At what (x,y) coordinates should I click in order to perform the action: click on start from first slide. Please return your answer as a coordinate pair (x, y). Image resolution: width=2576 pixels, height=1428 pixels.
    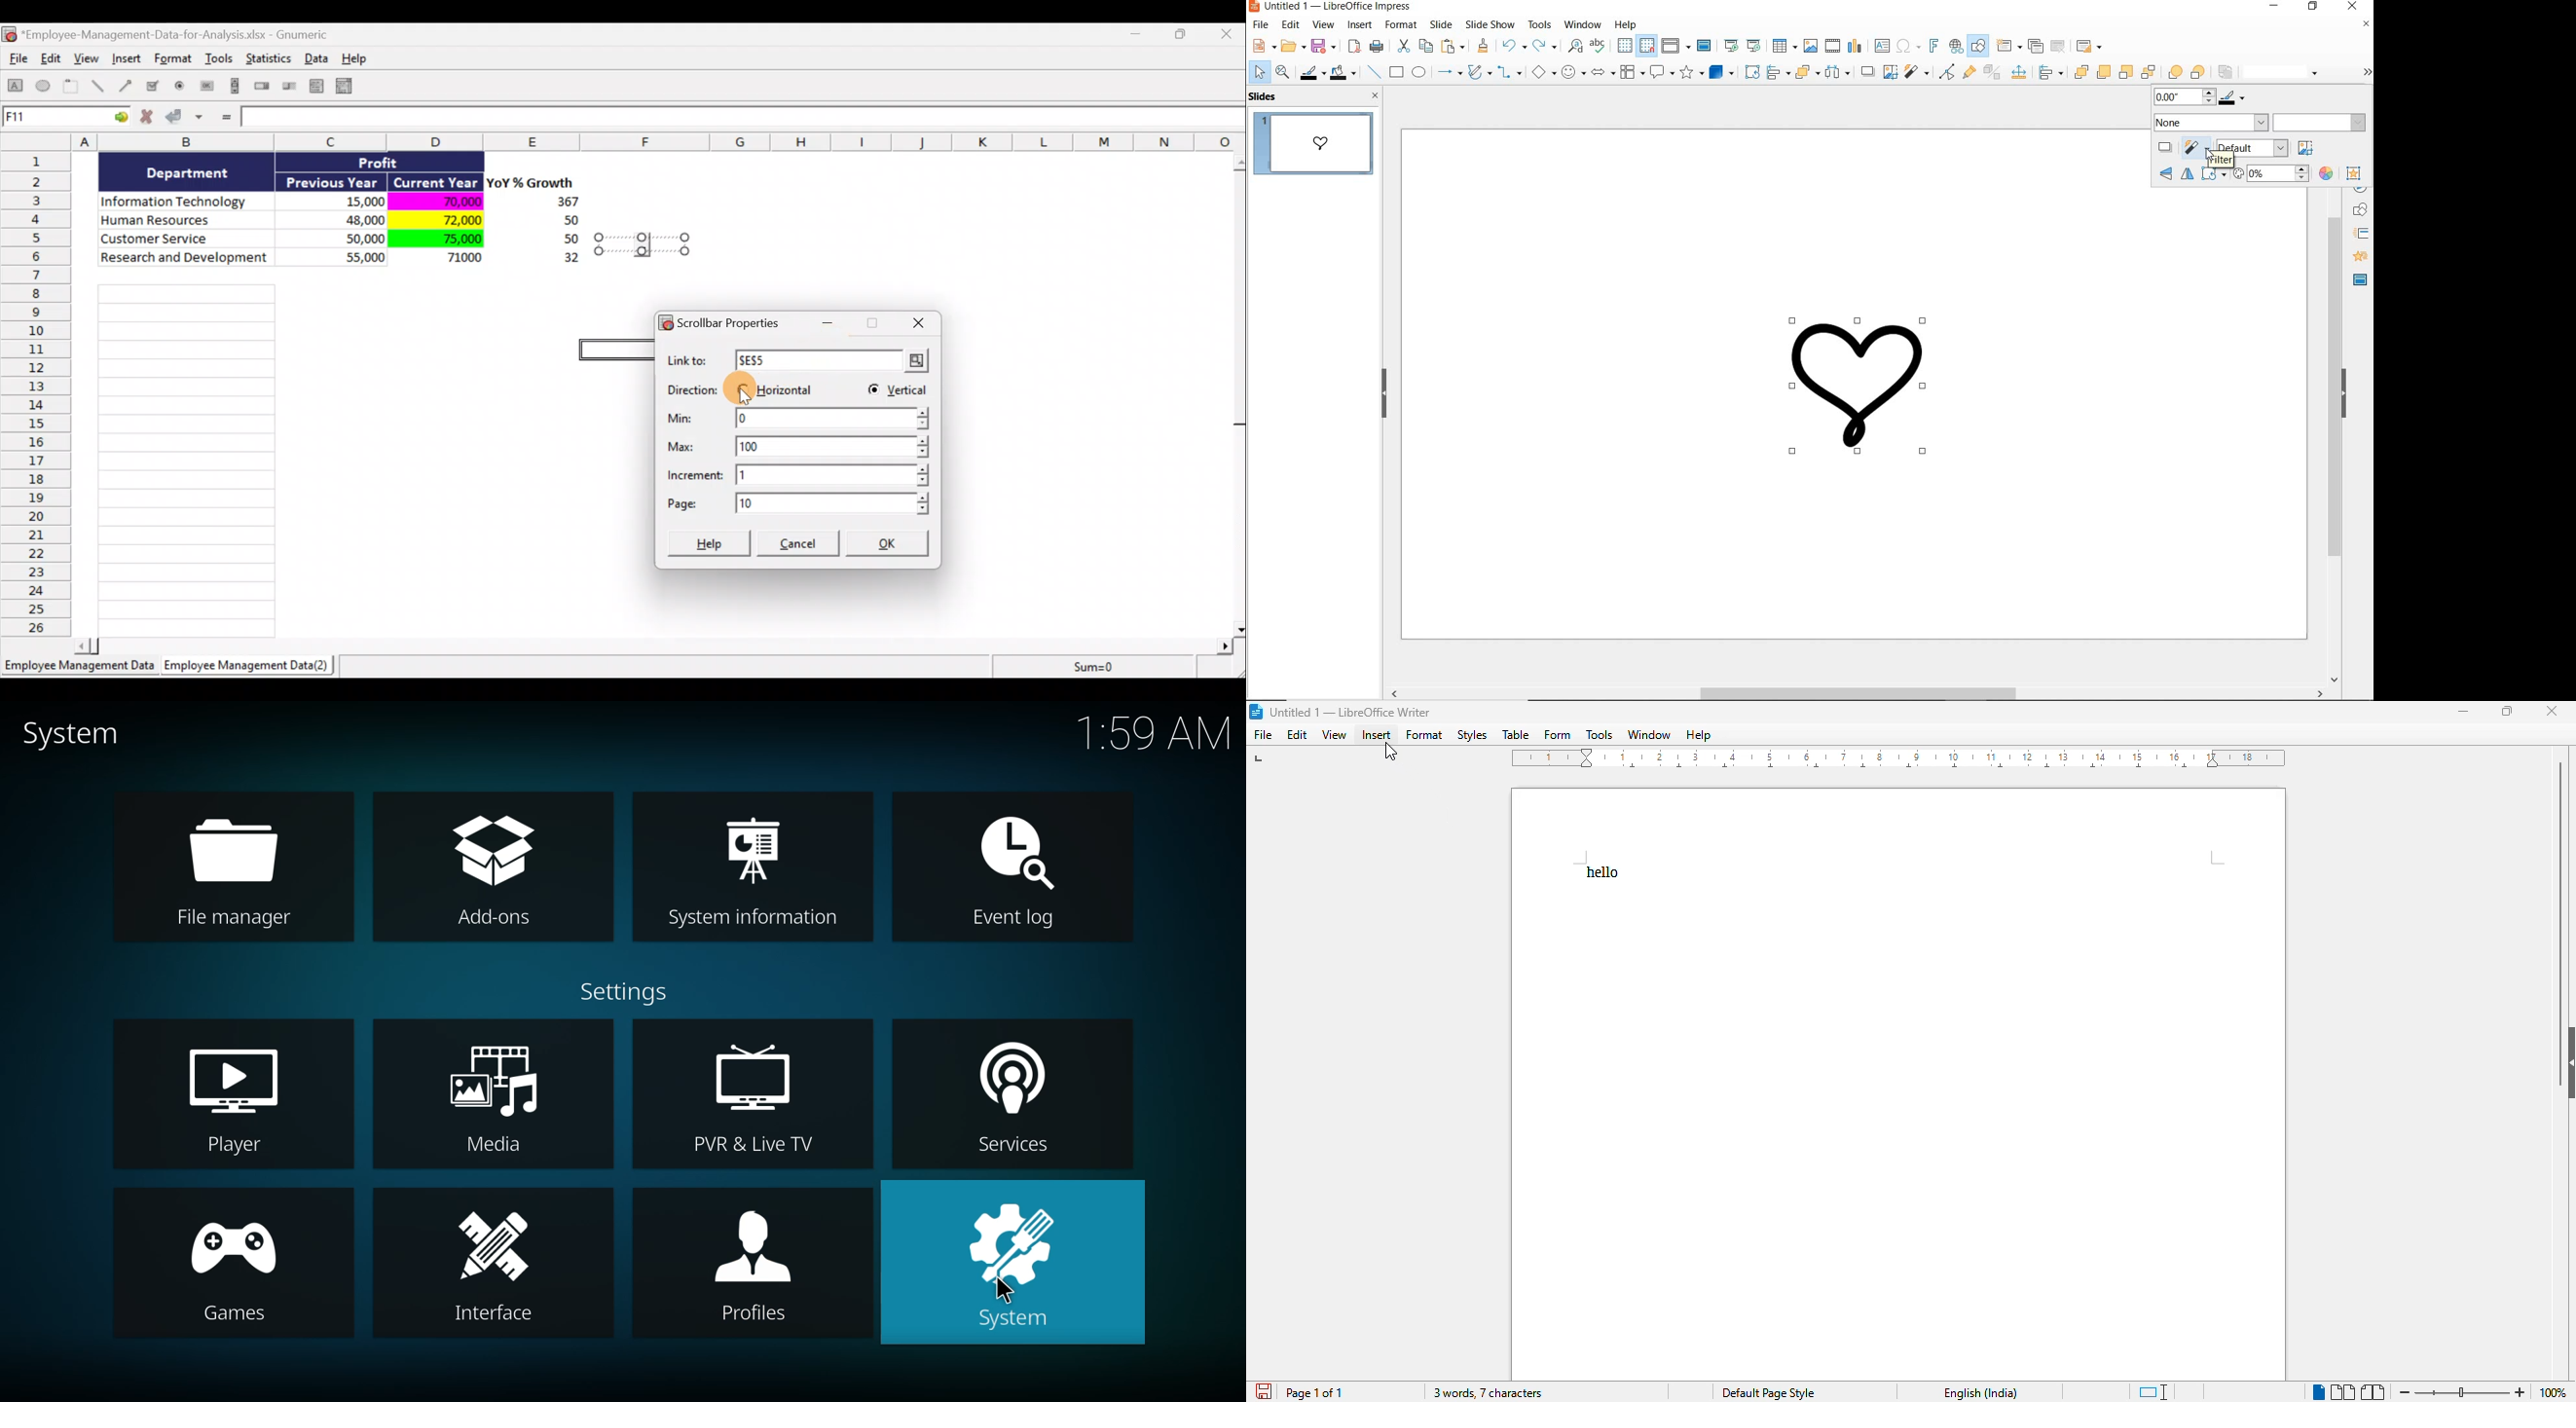
    Looking at the image, I should click on (1731, 46).